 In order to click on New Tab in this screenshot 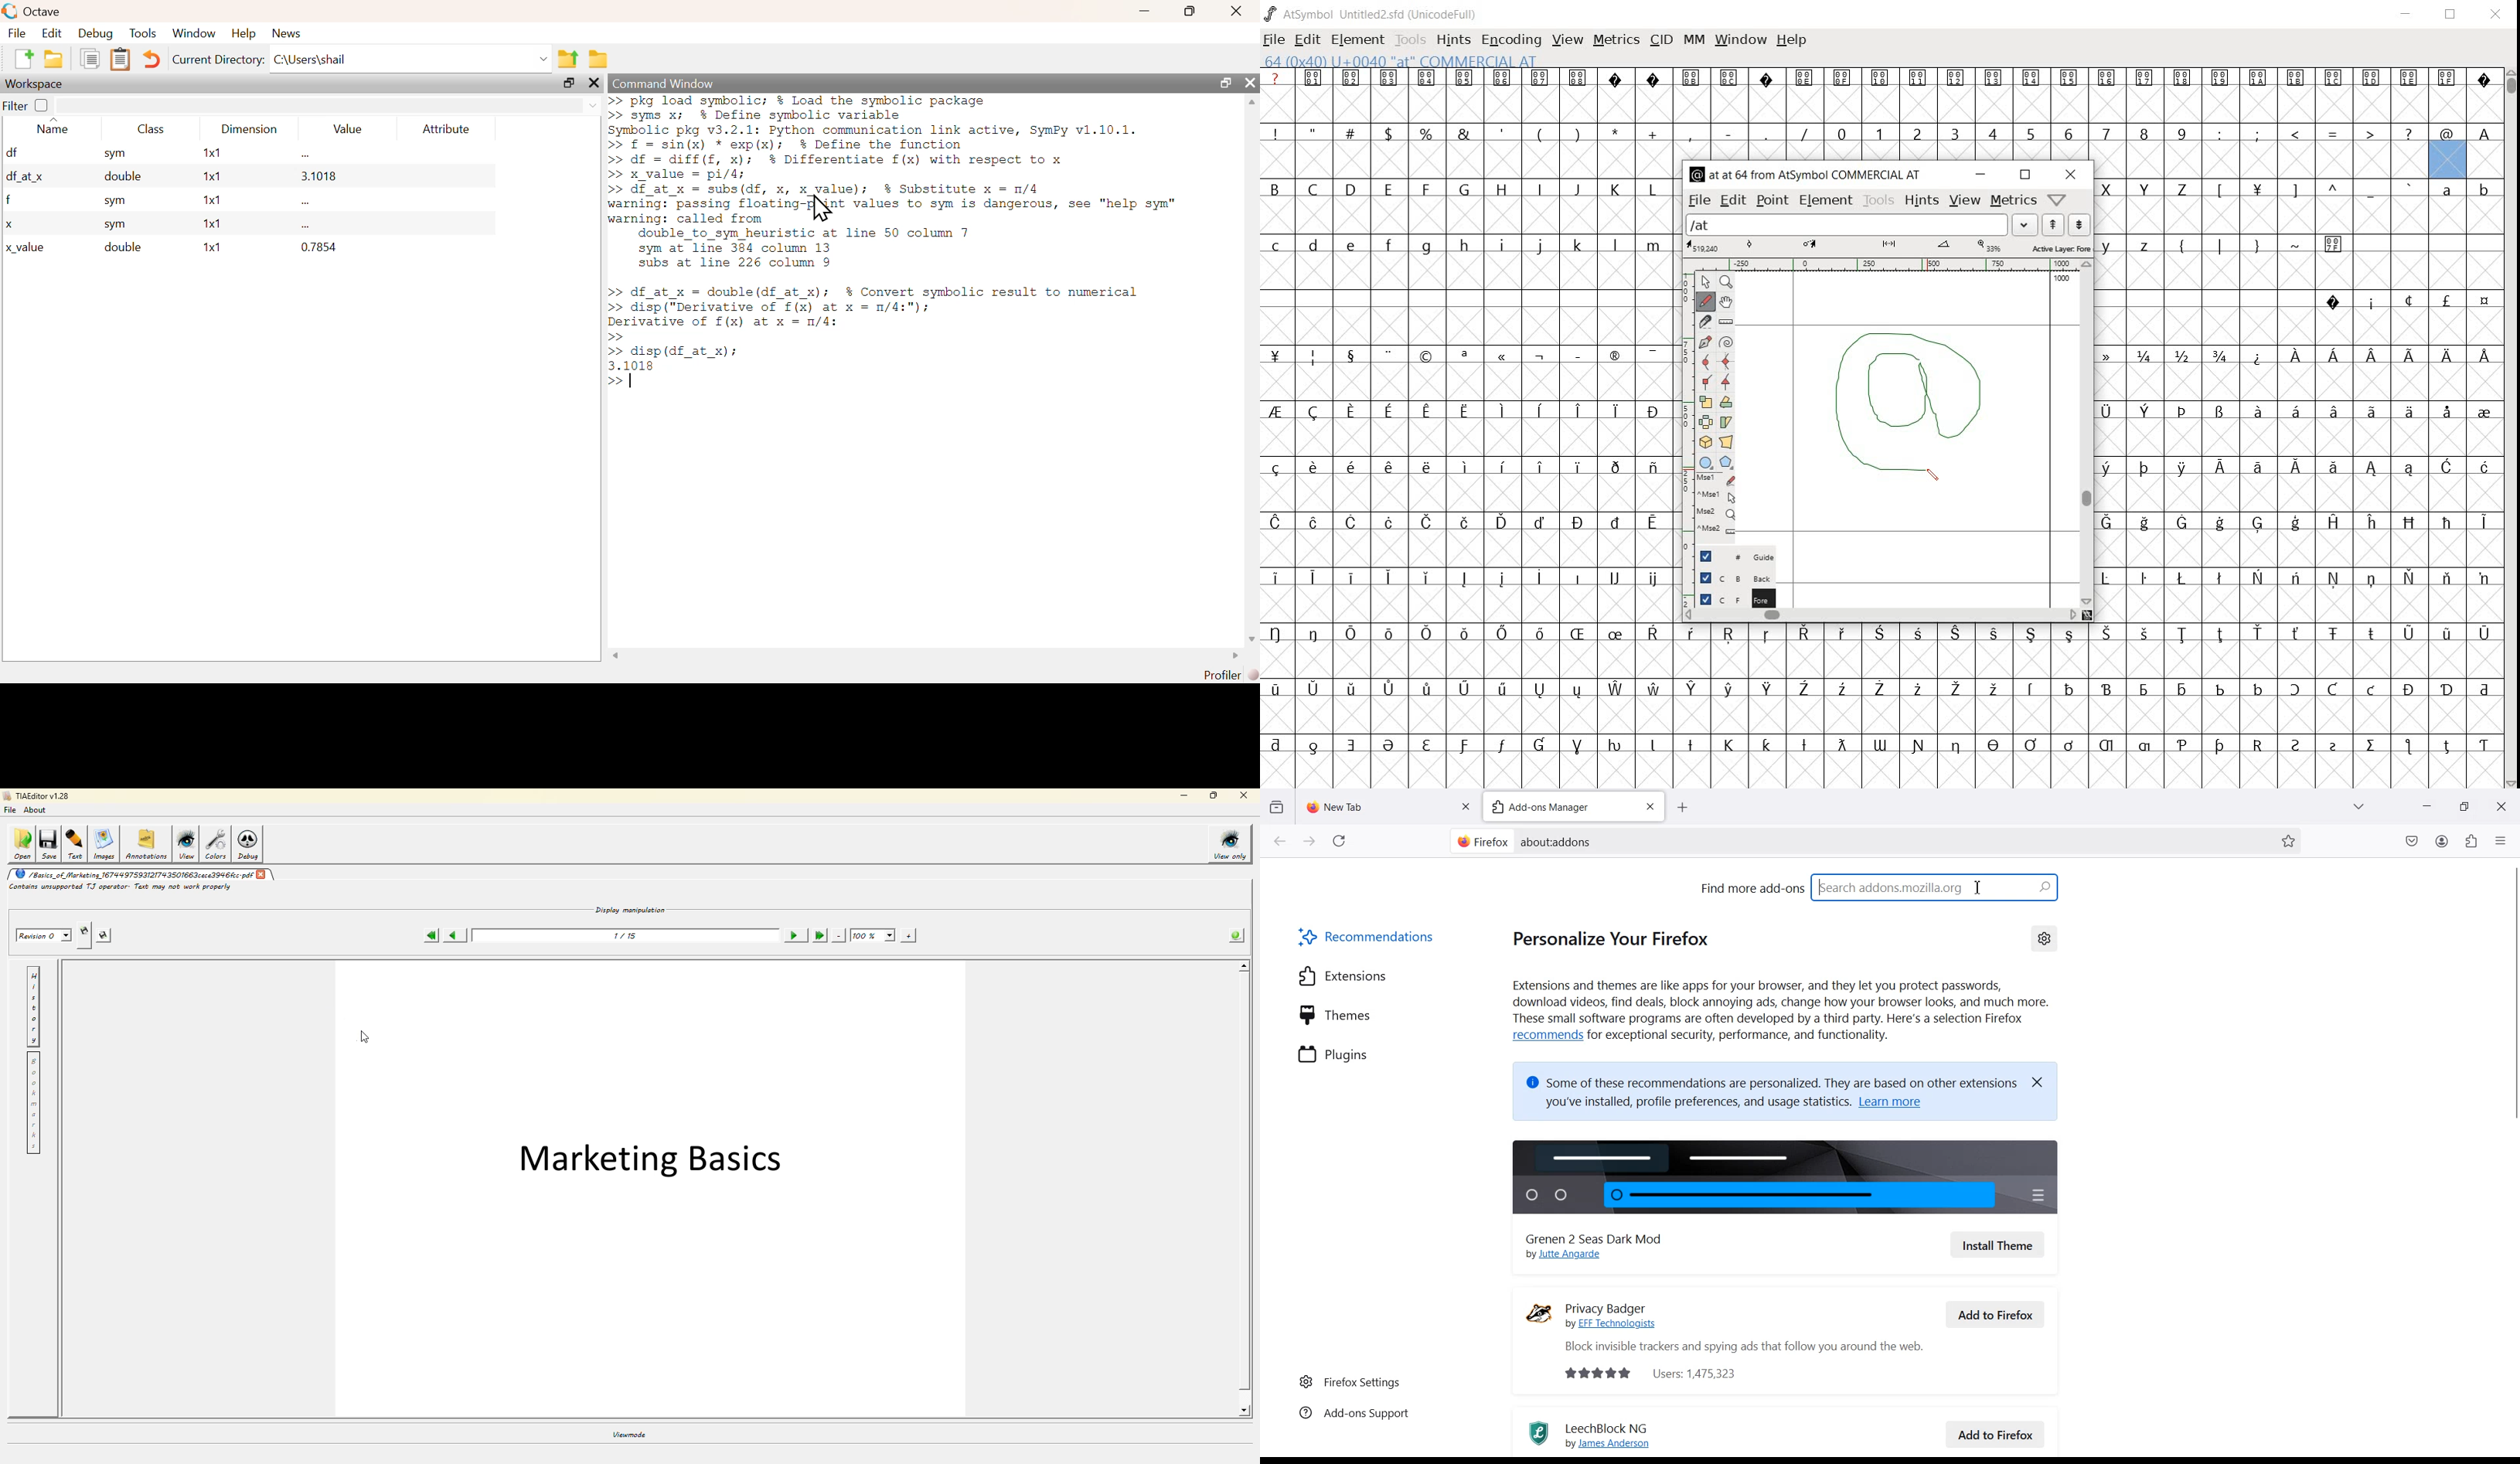, I will do `click(1377, 804)`.